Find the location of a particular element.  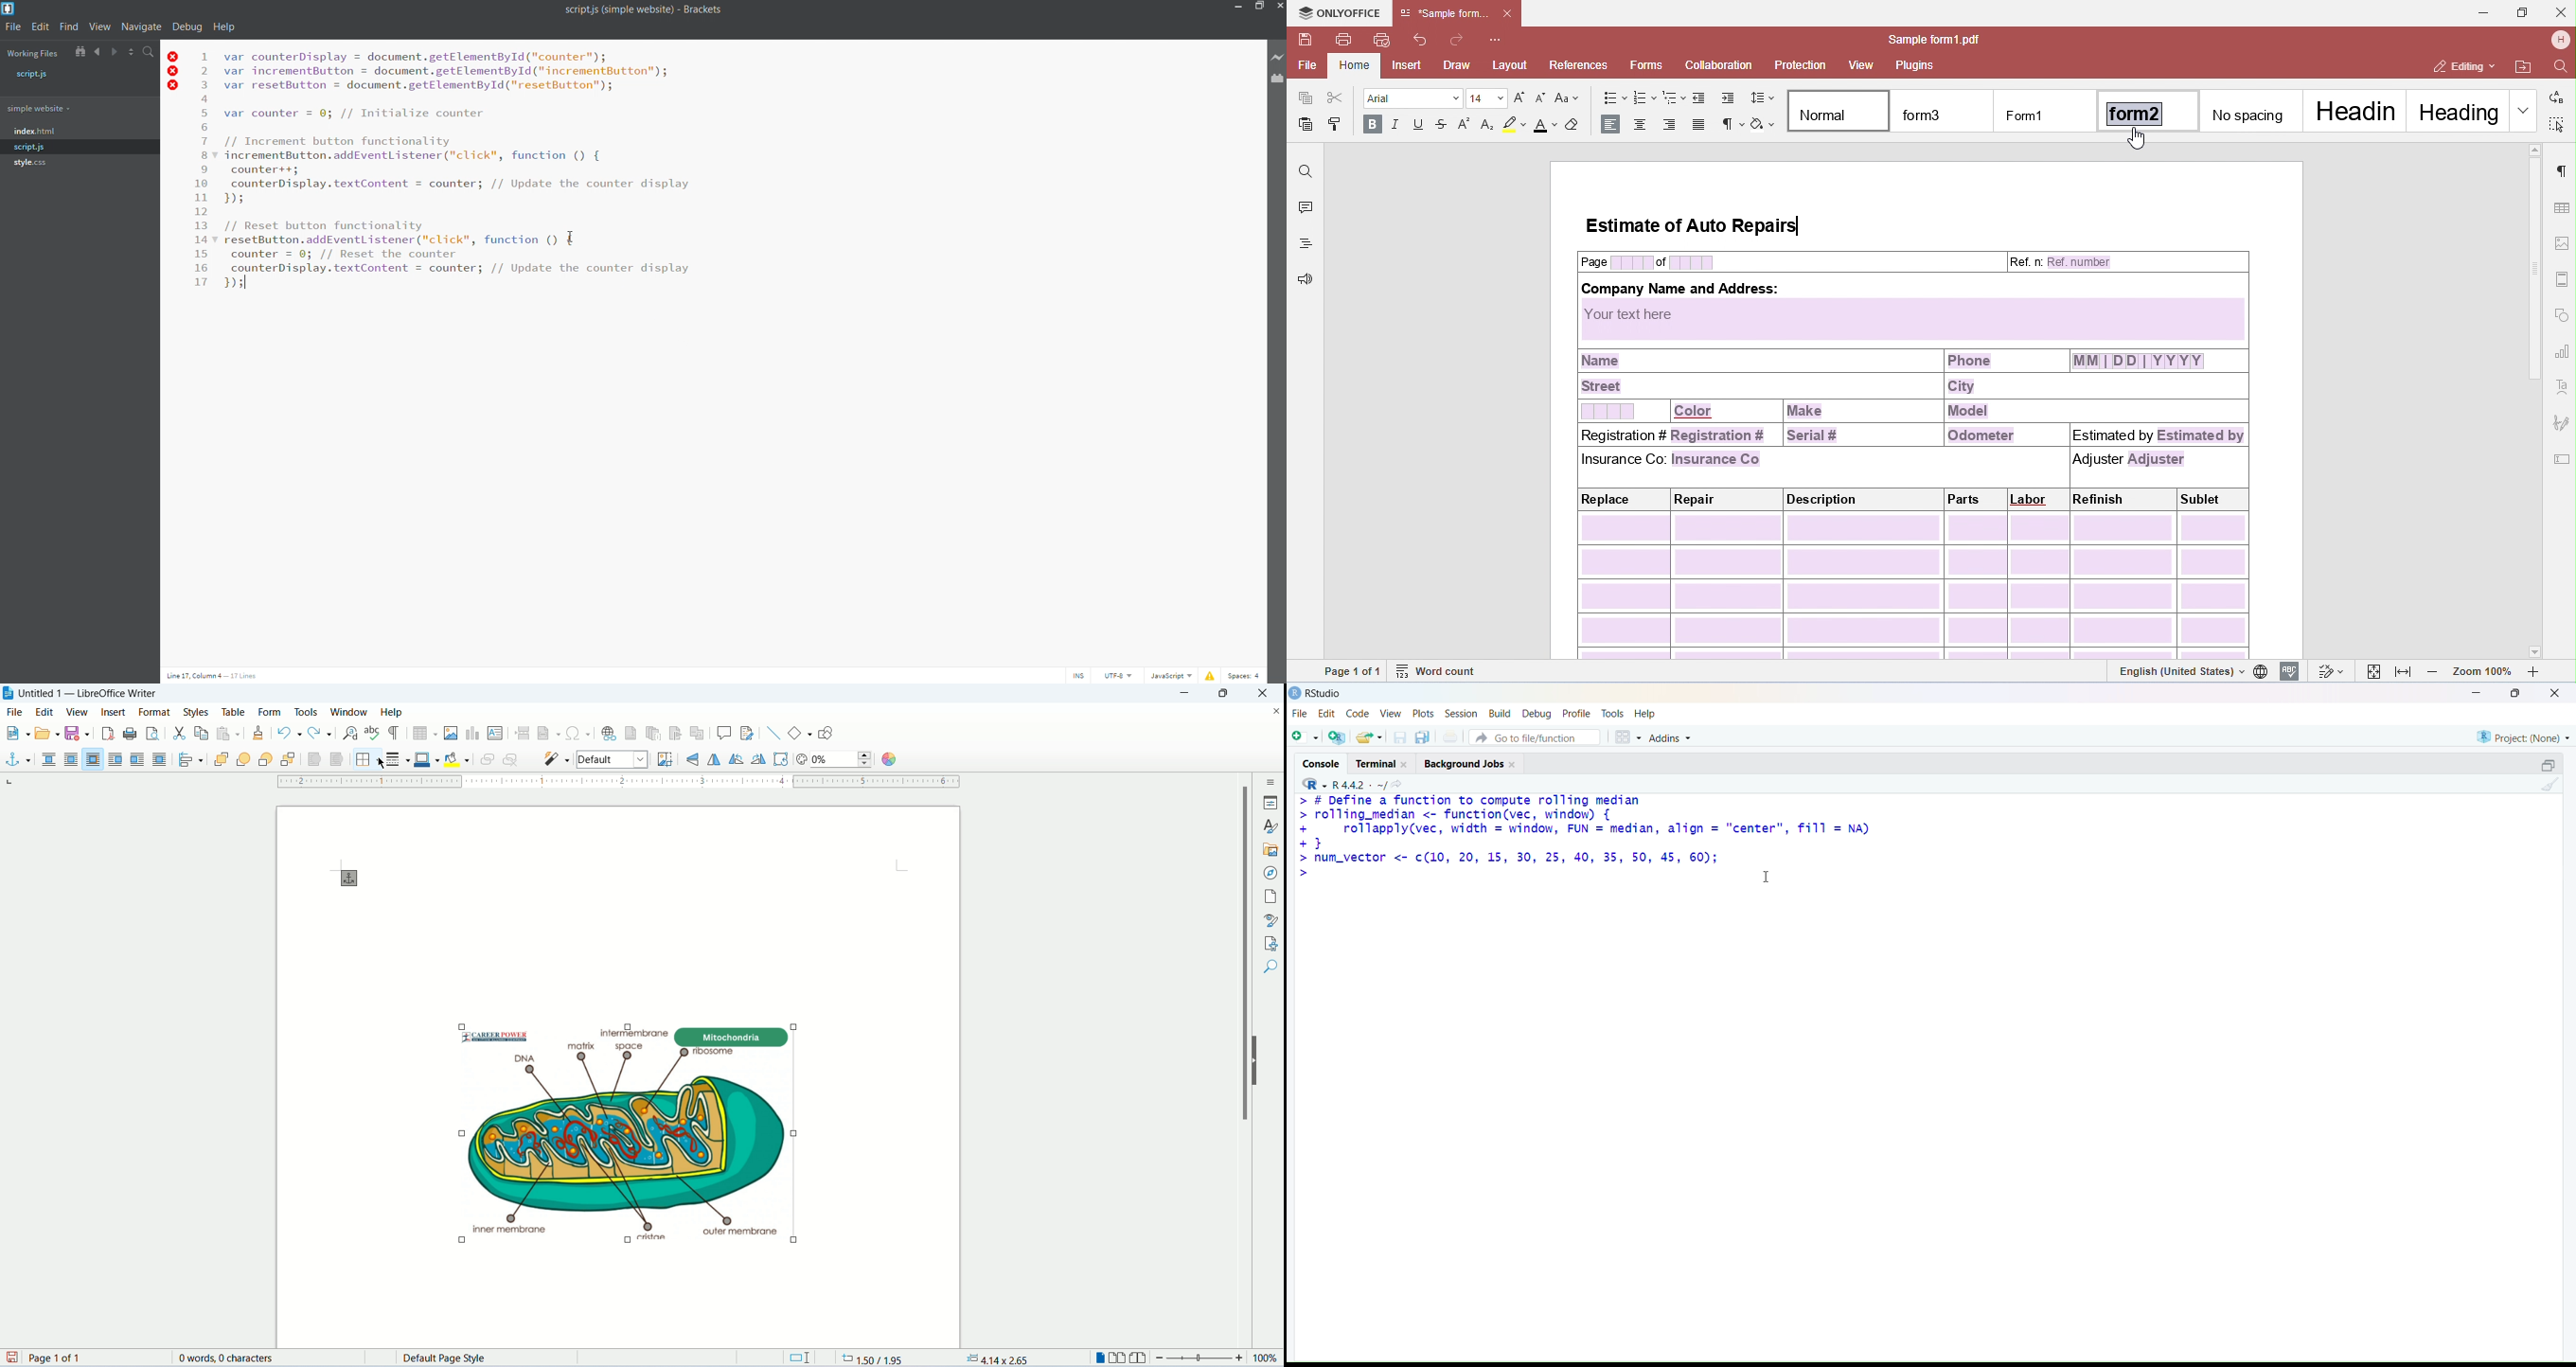

R is located at coordinates (1315, 784).